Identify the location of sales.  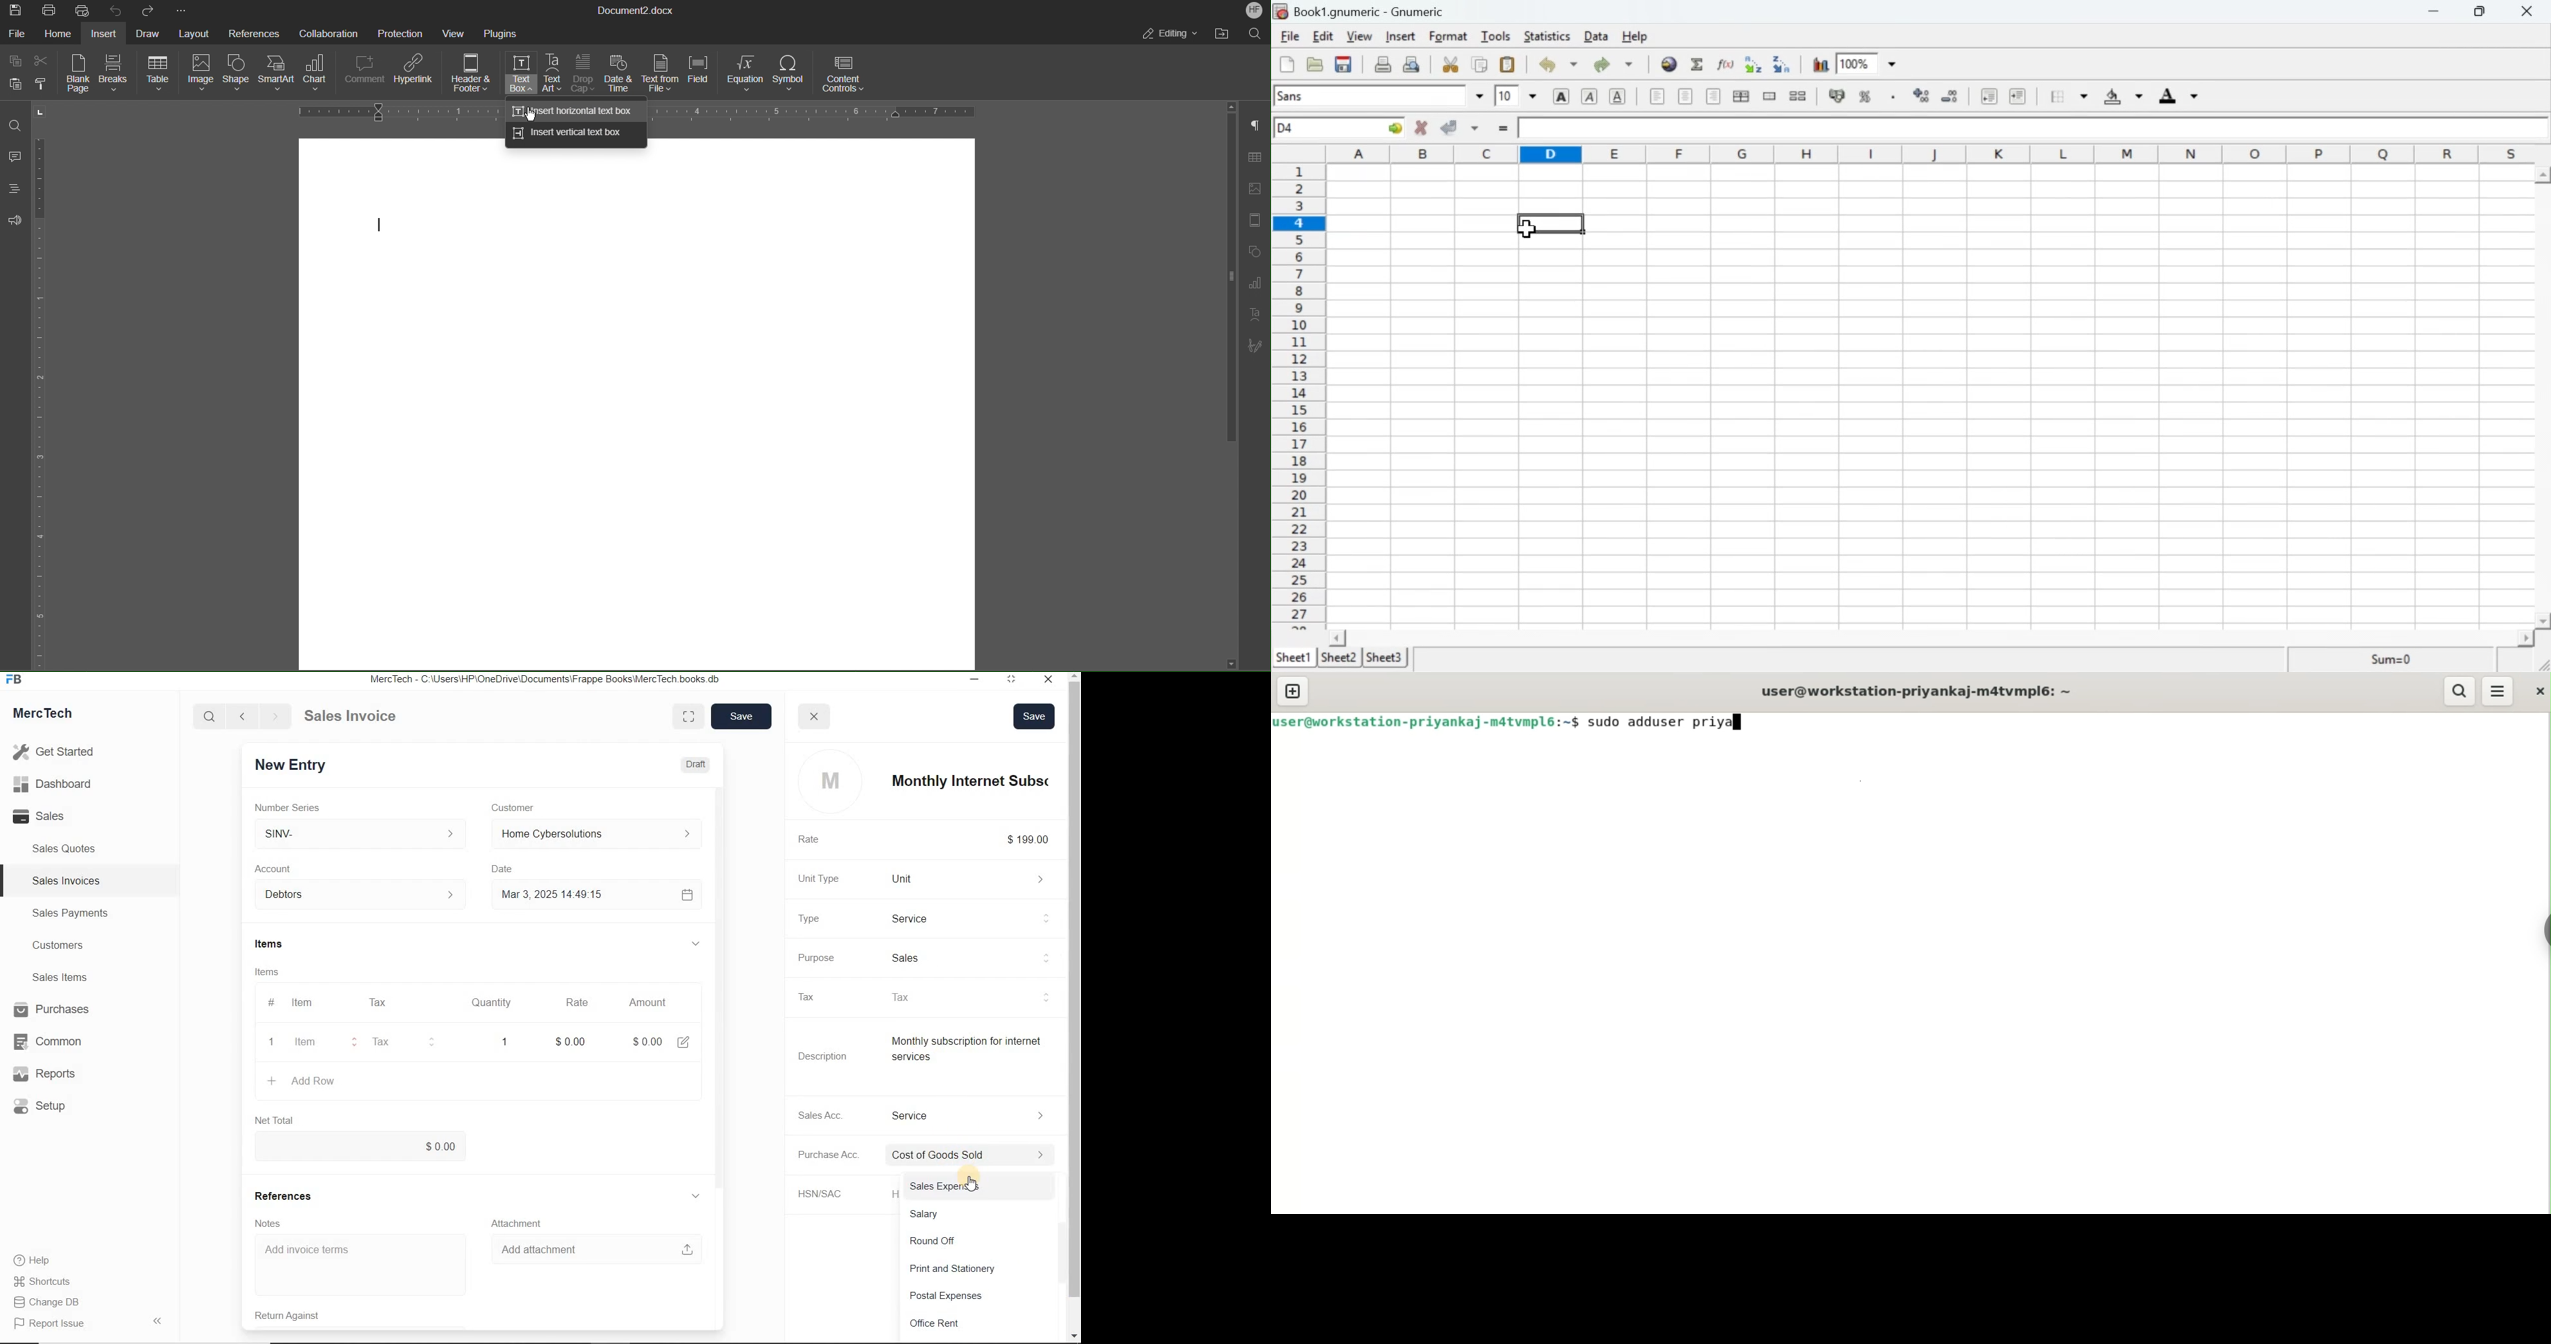
(981, 956).